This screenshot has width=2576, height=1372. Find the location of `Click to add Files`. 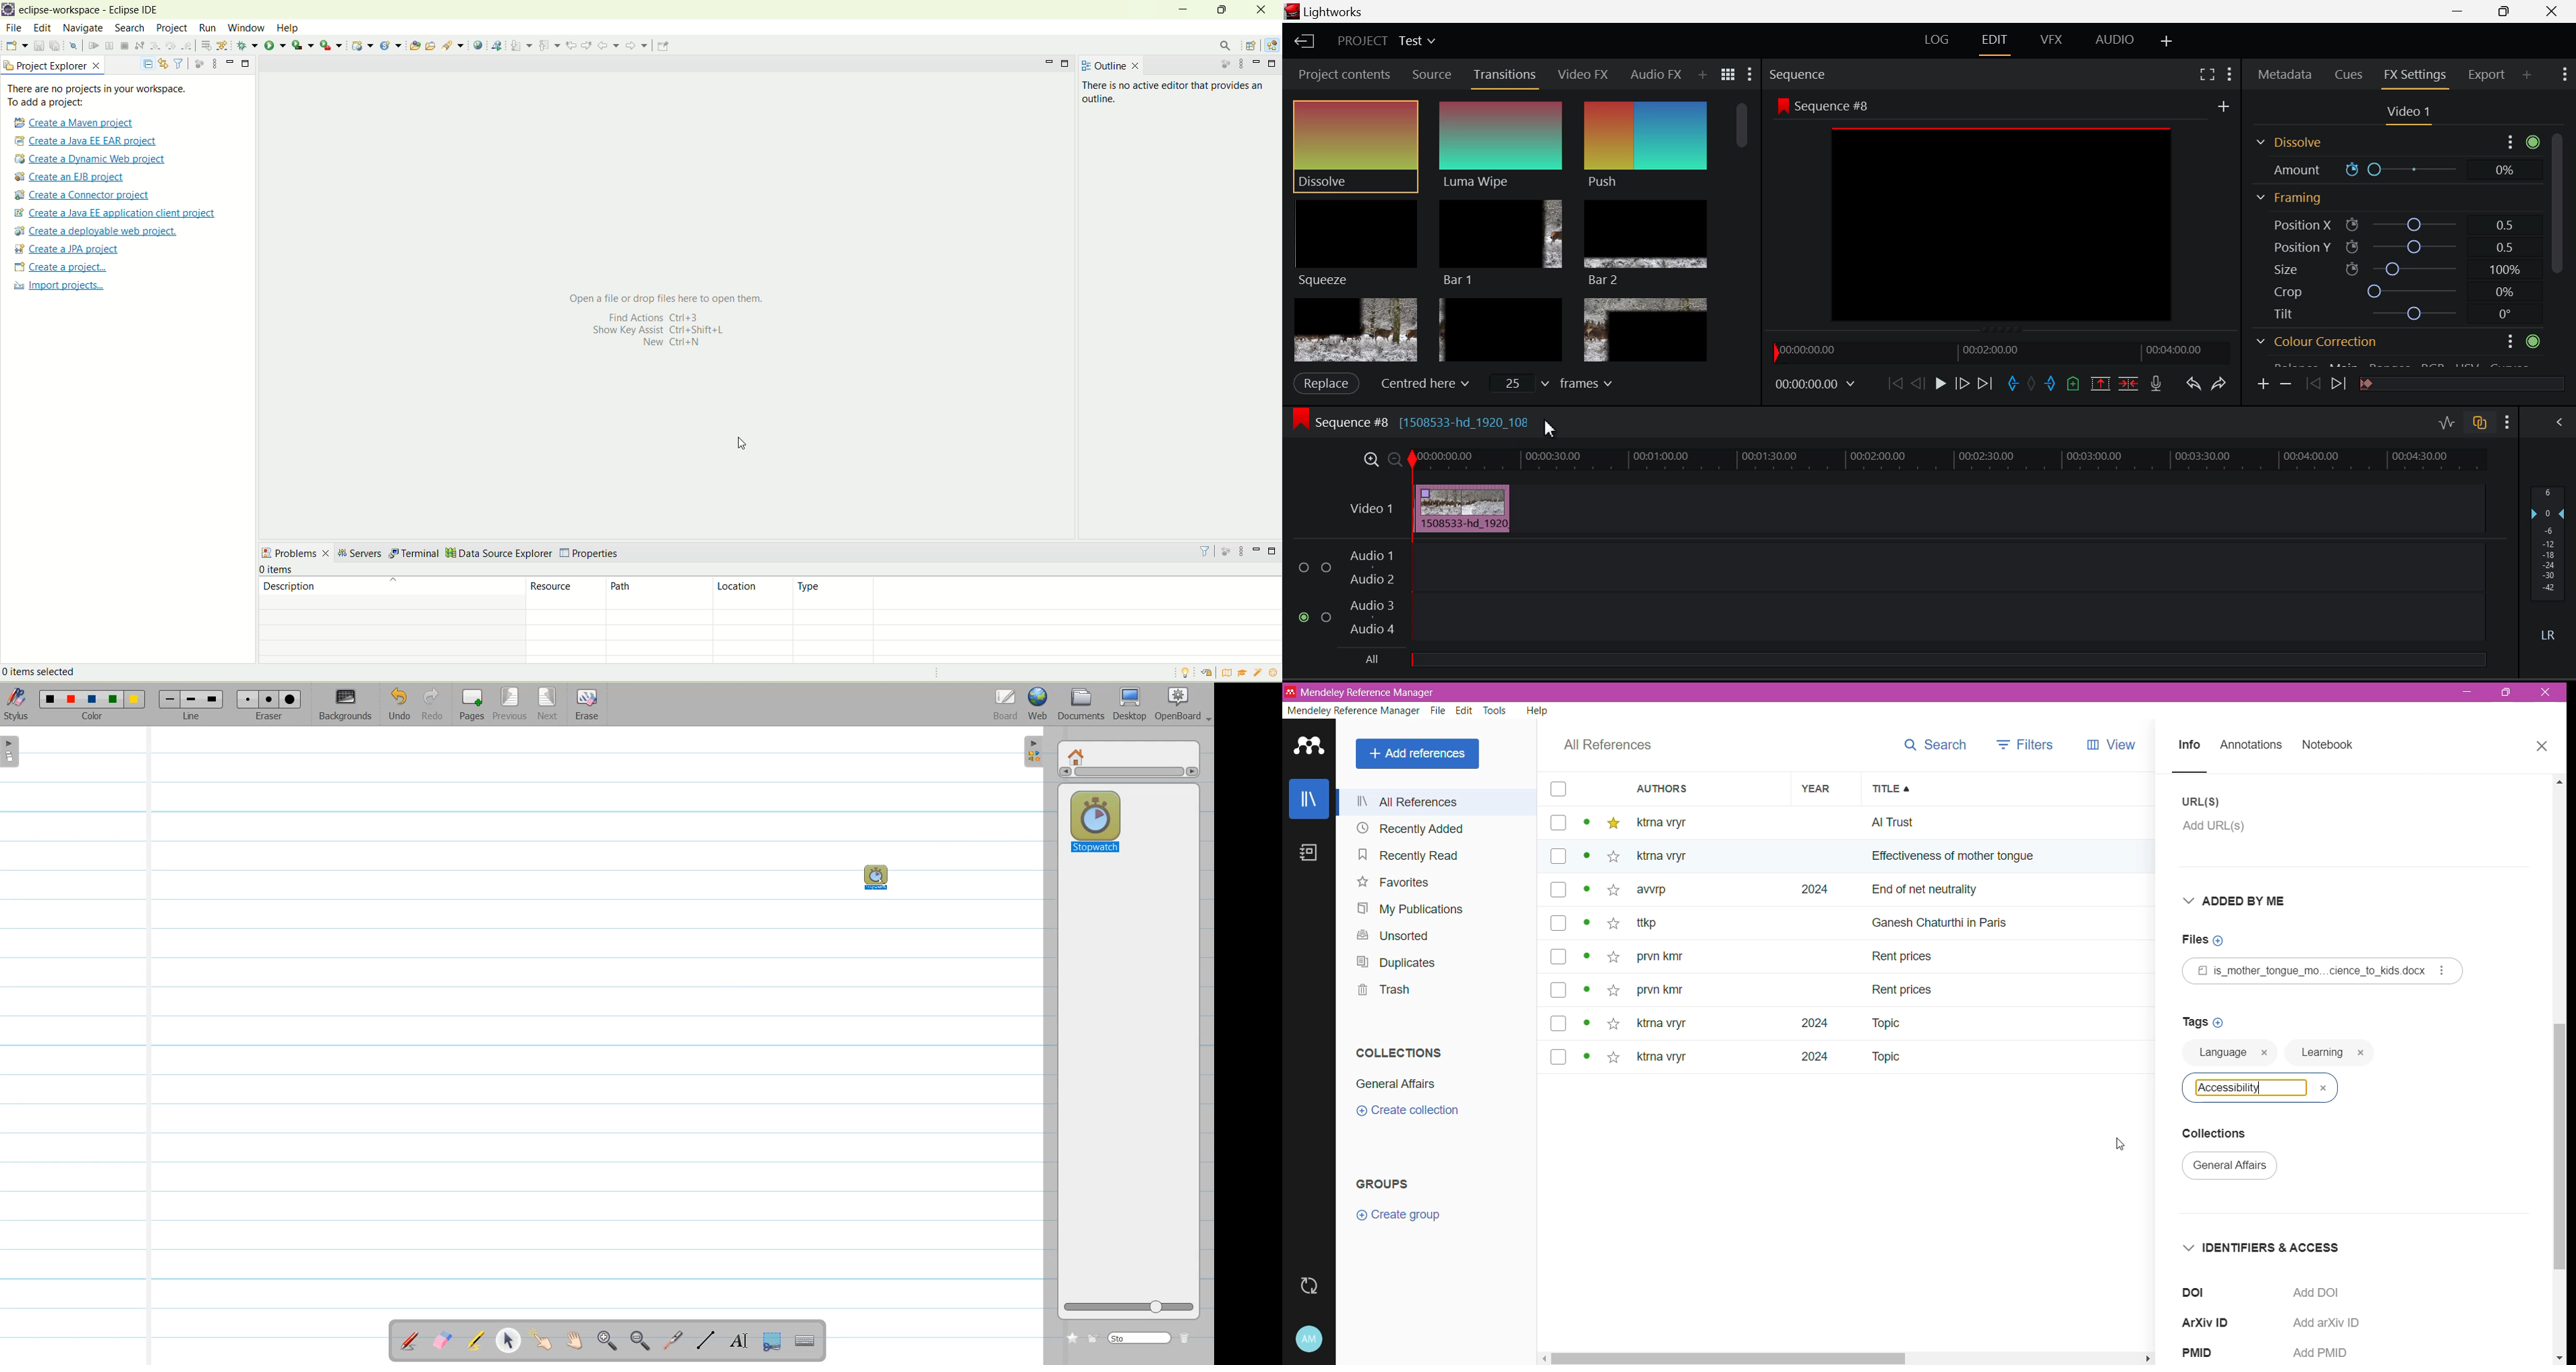

Click to add Files is located at coordinates (2210, 940).